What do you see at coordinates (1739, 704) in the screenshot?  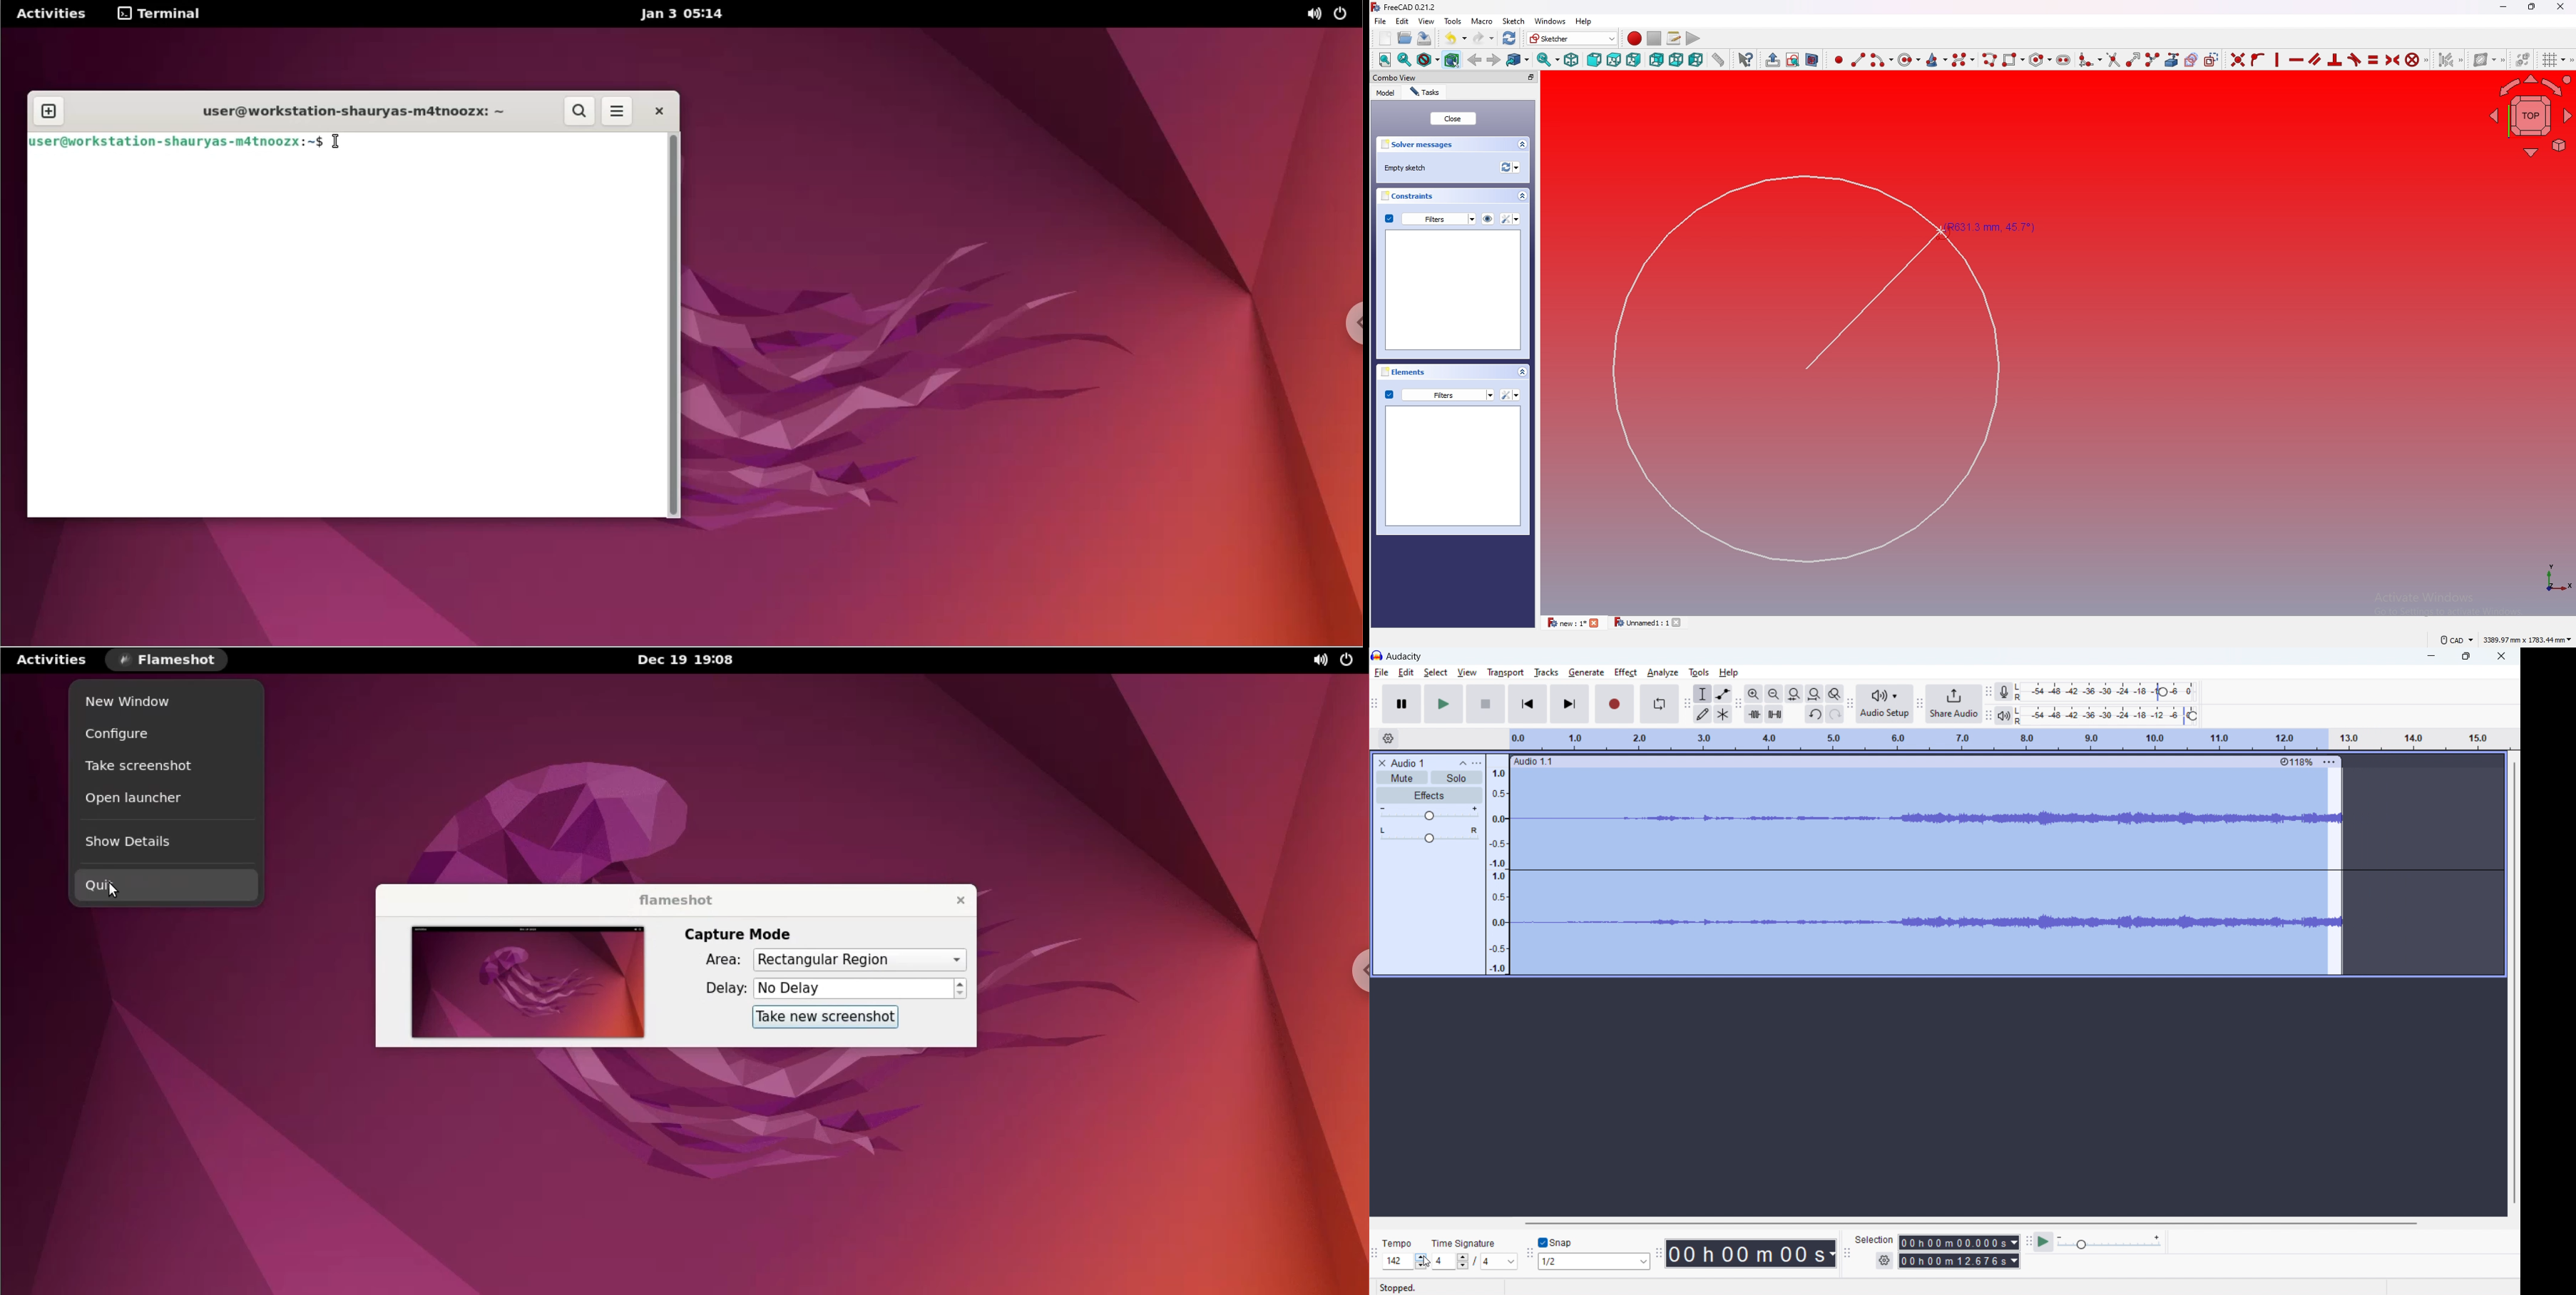 I see `edit toolbar` at bounding box center [1739, 704].